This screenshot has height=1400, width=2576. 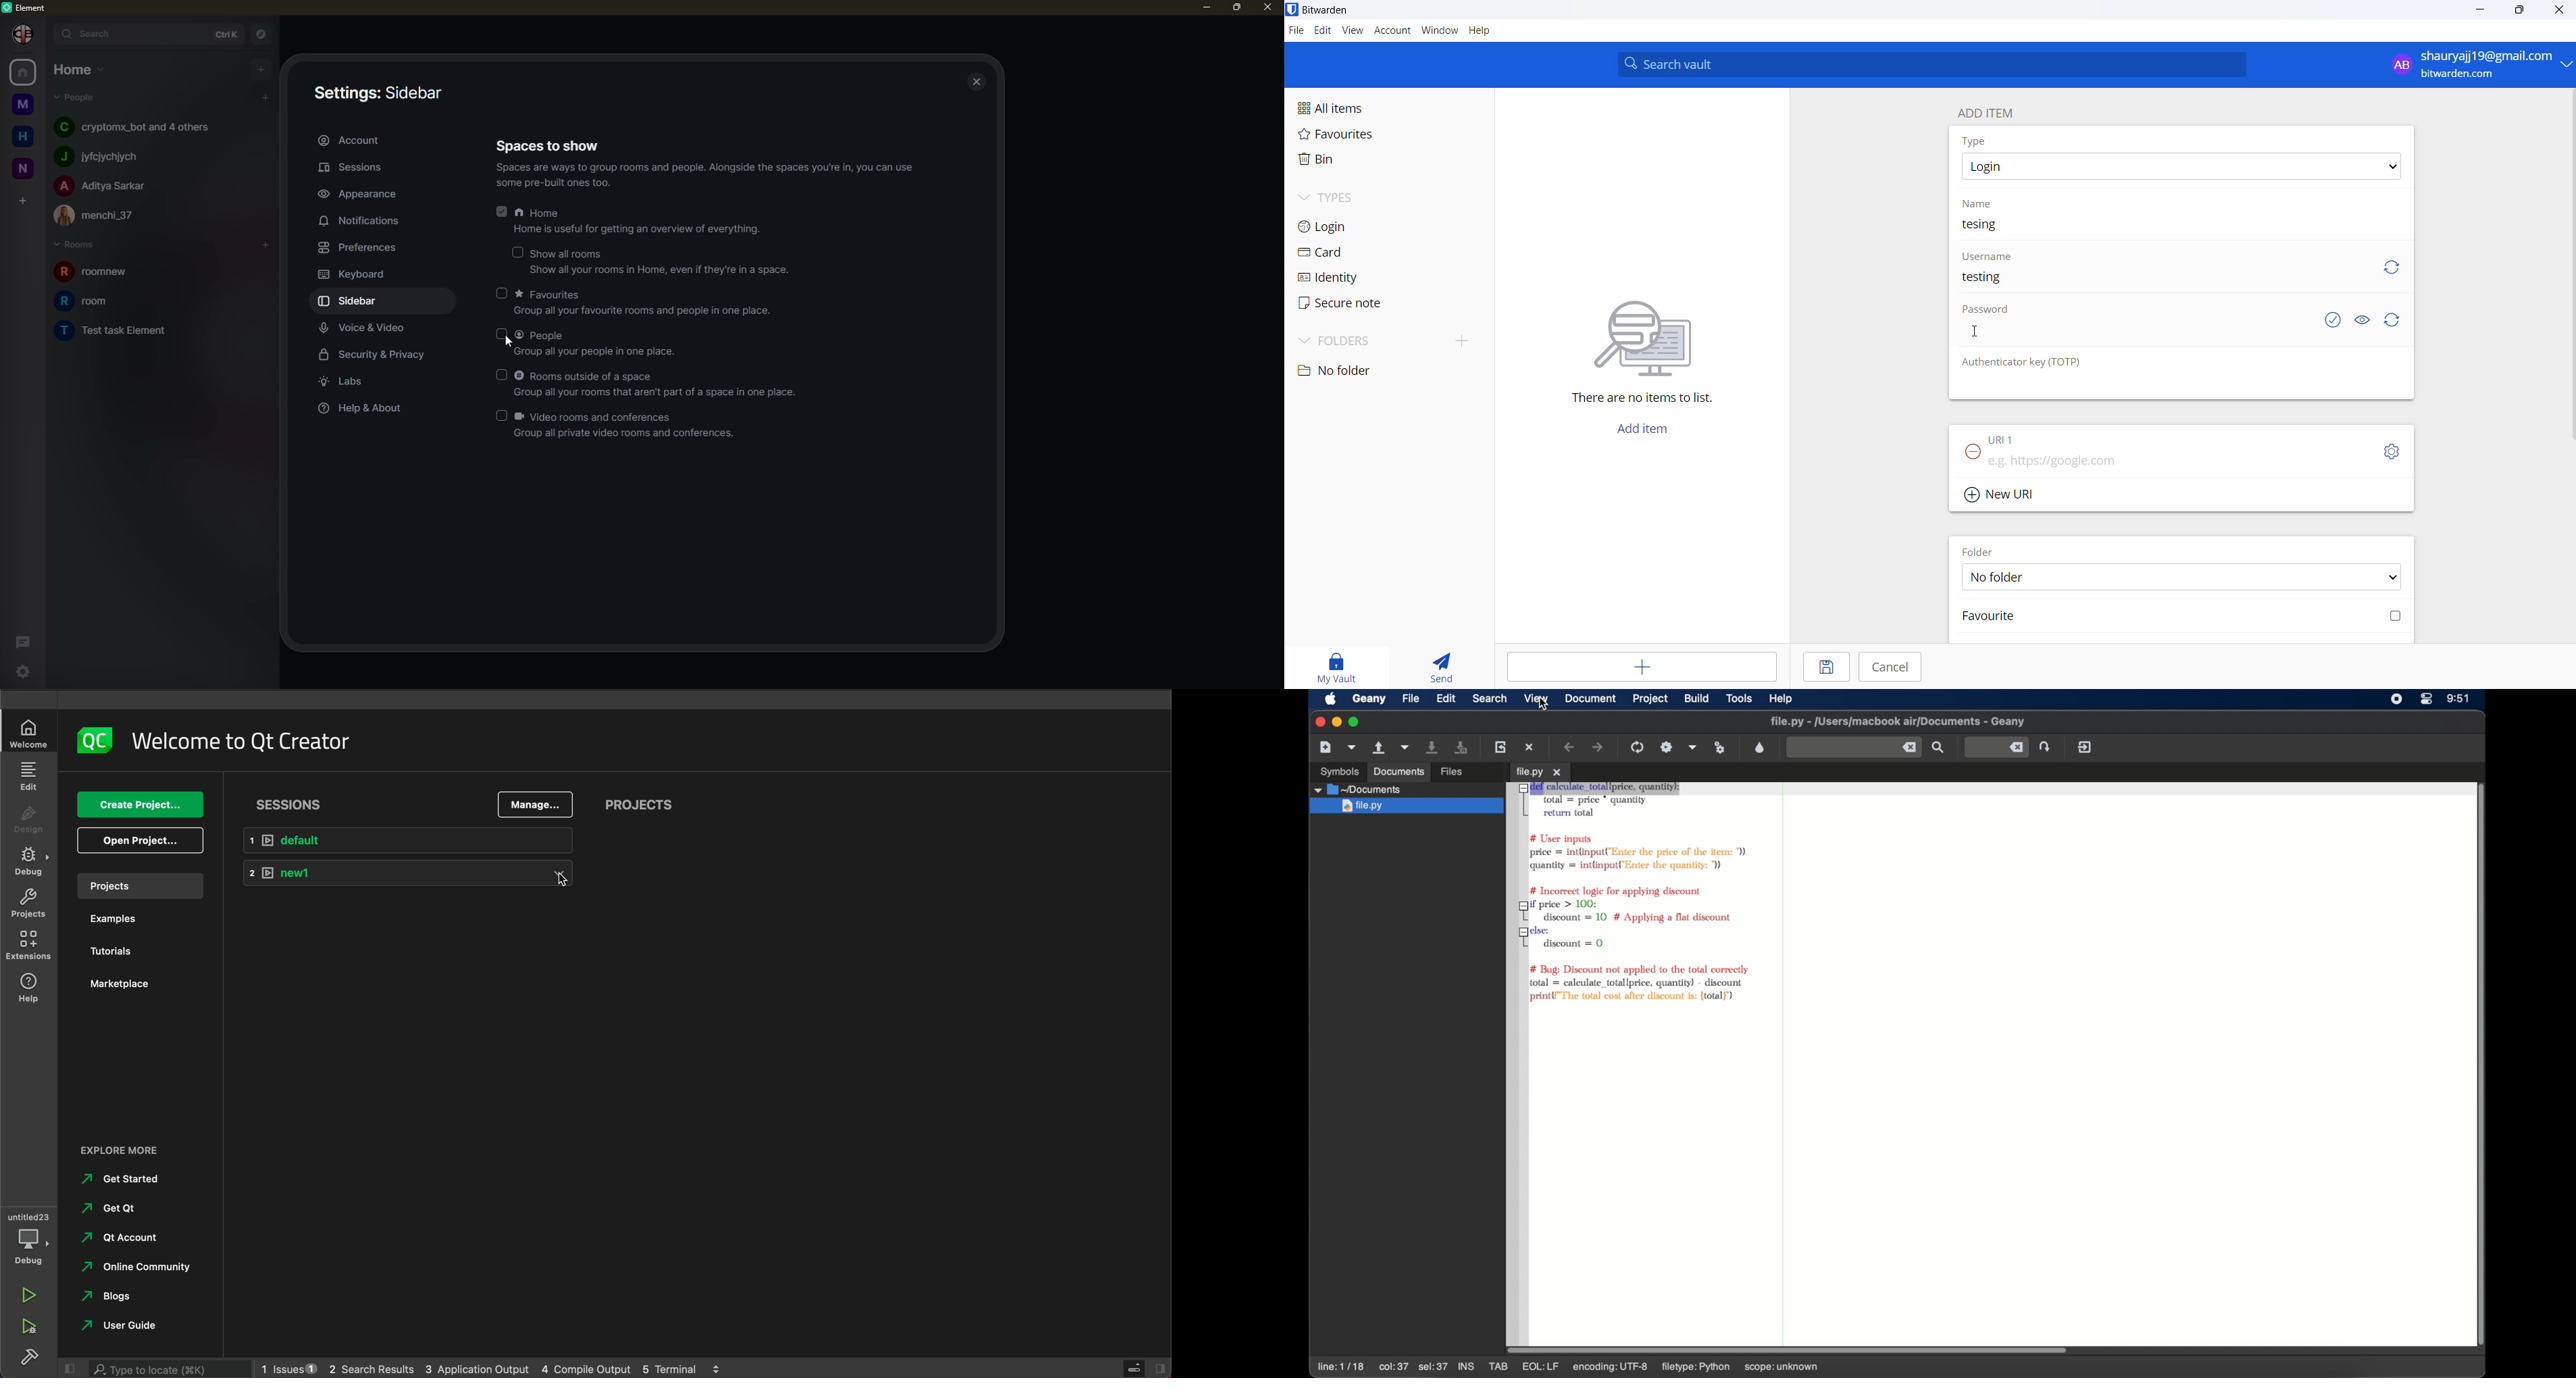 What do you see at coordinates (1488, 32) in the screenshot?
I see `Help` at bounding box center [1488, 32].